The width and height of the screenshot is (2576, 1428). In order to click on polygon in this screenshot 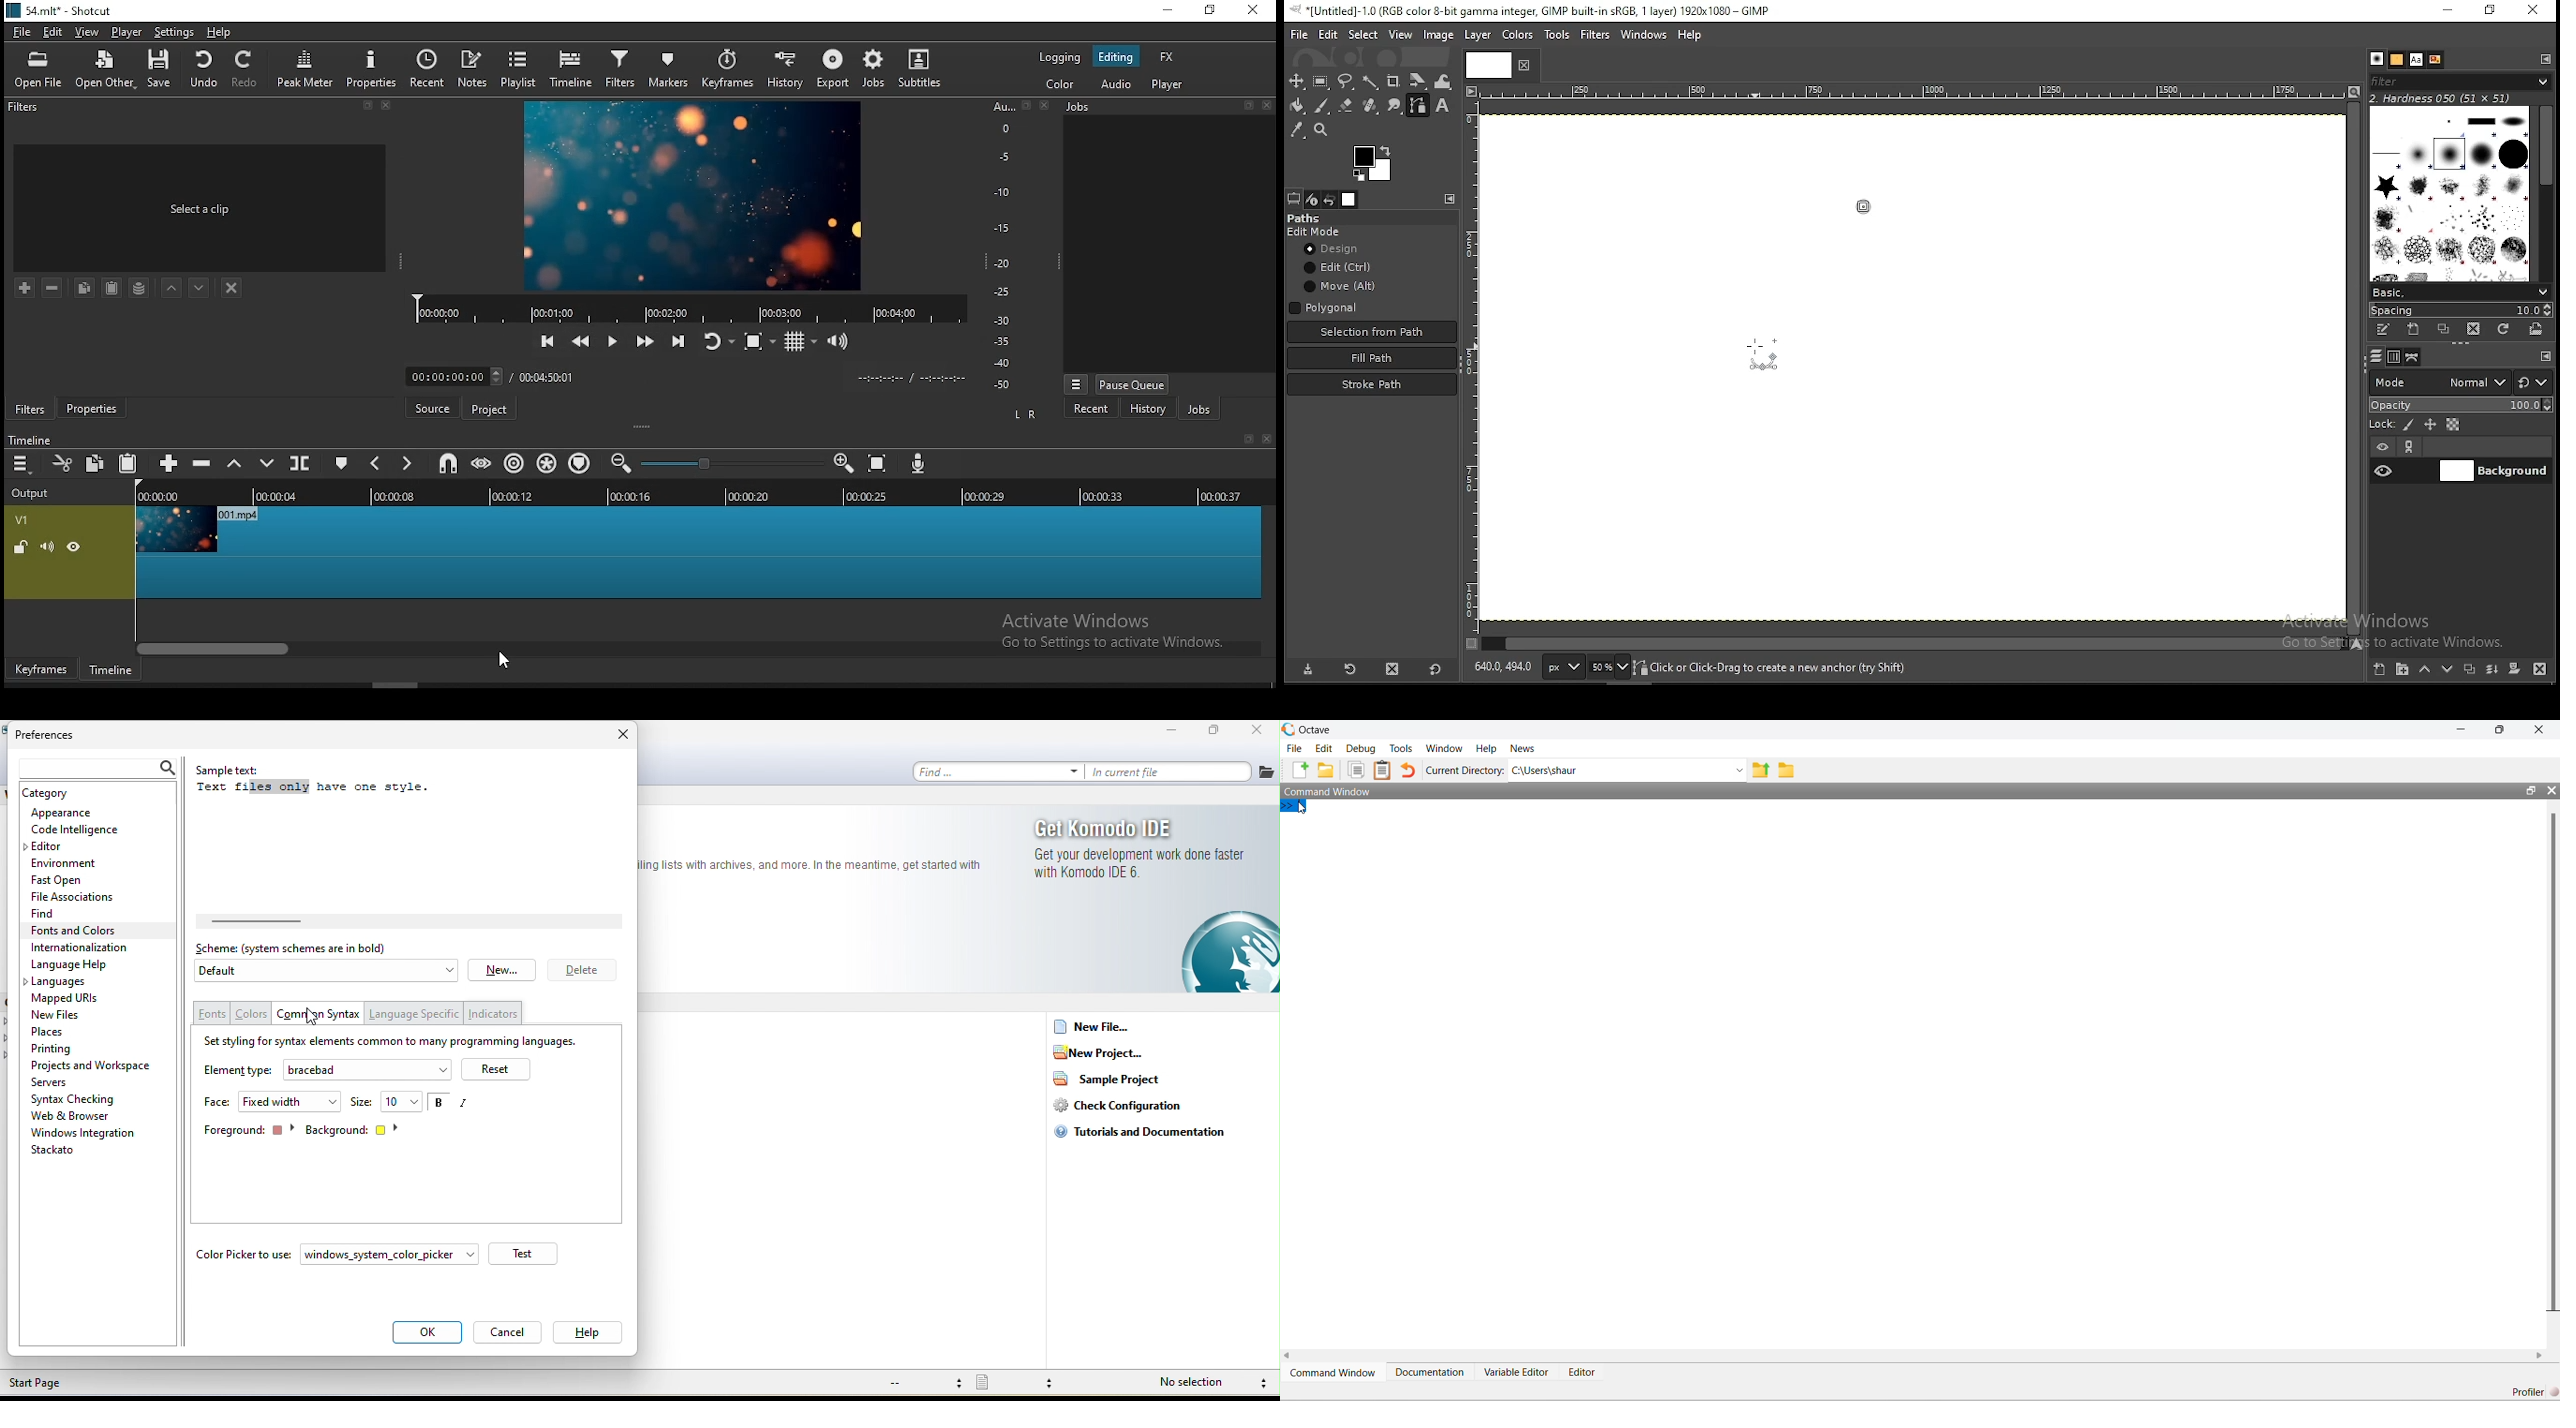, I will do `click(1325, 307)`.